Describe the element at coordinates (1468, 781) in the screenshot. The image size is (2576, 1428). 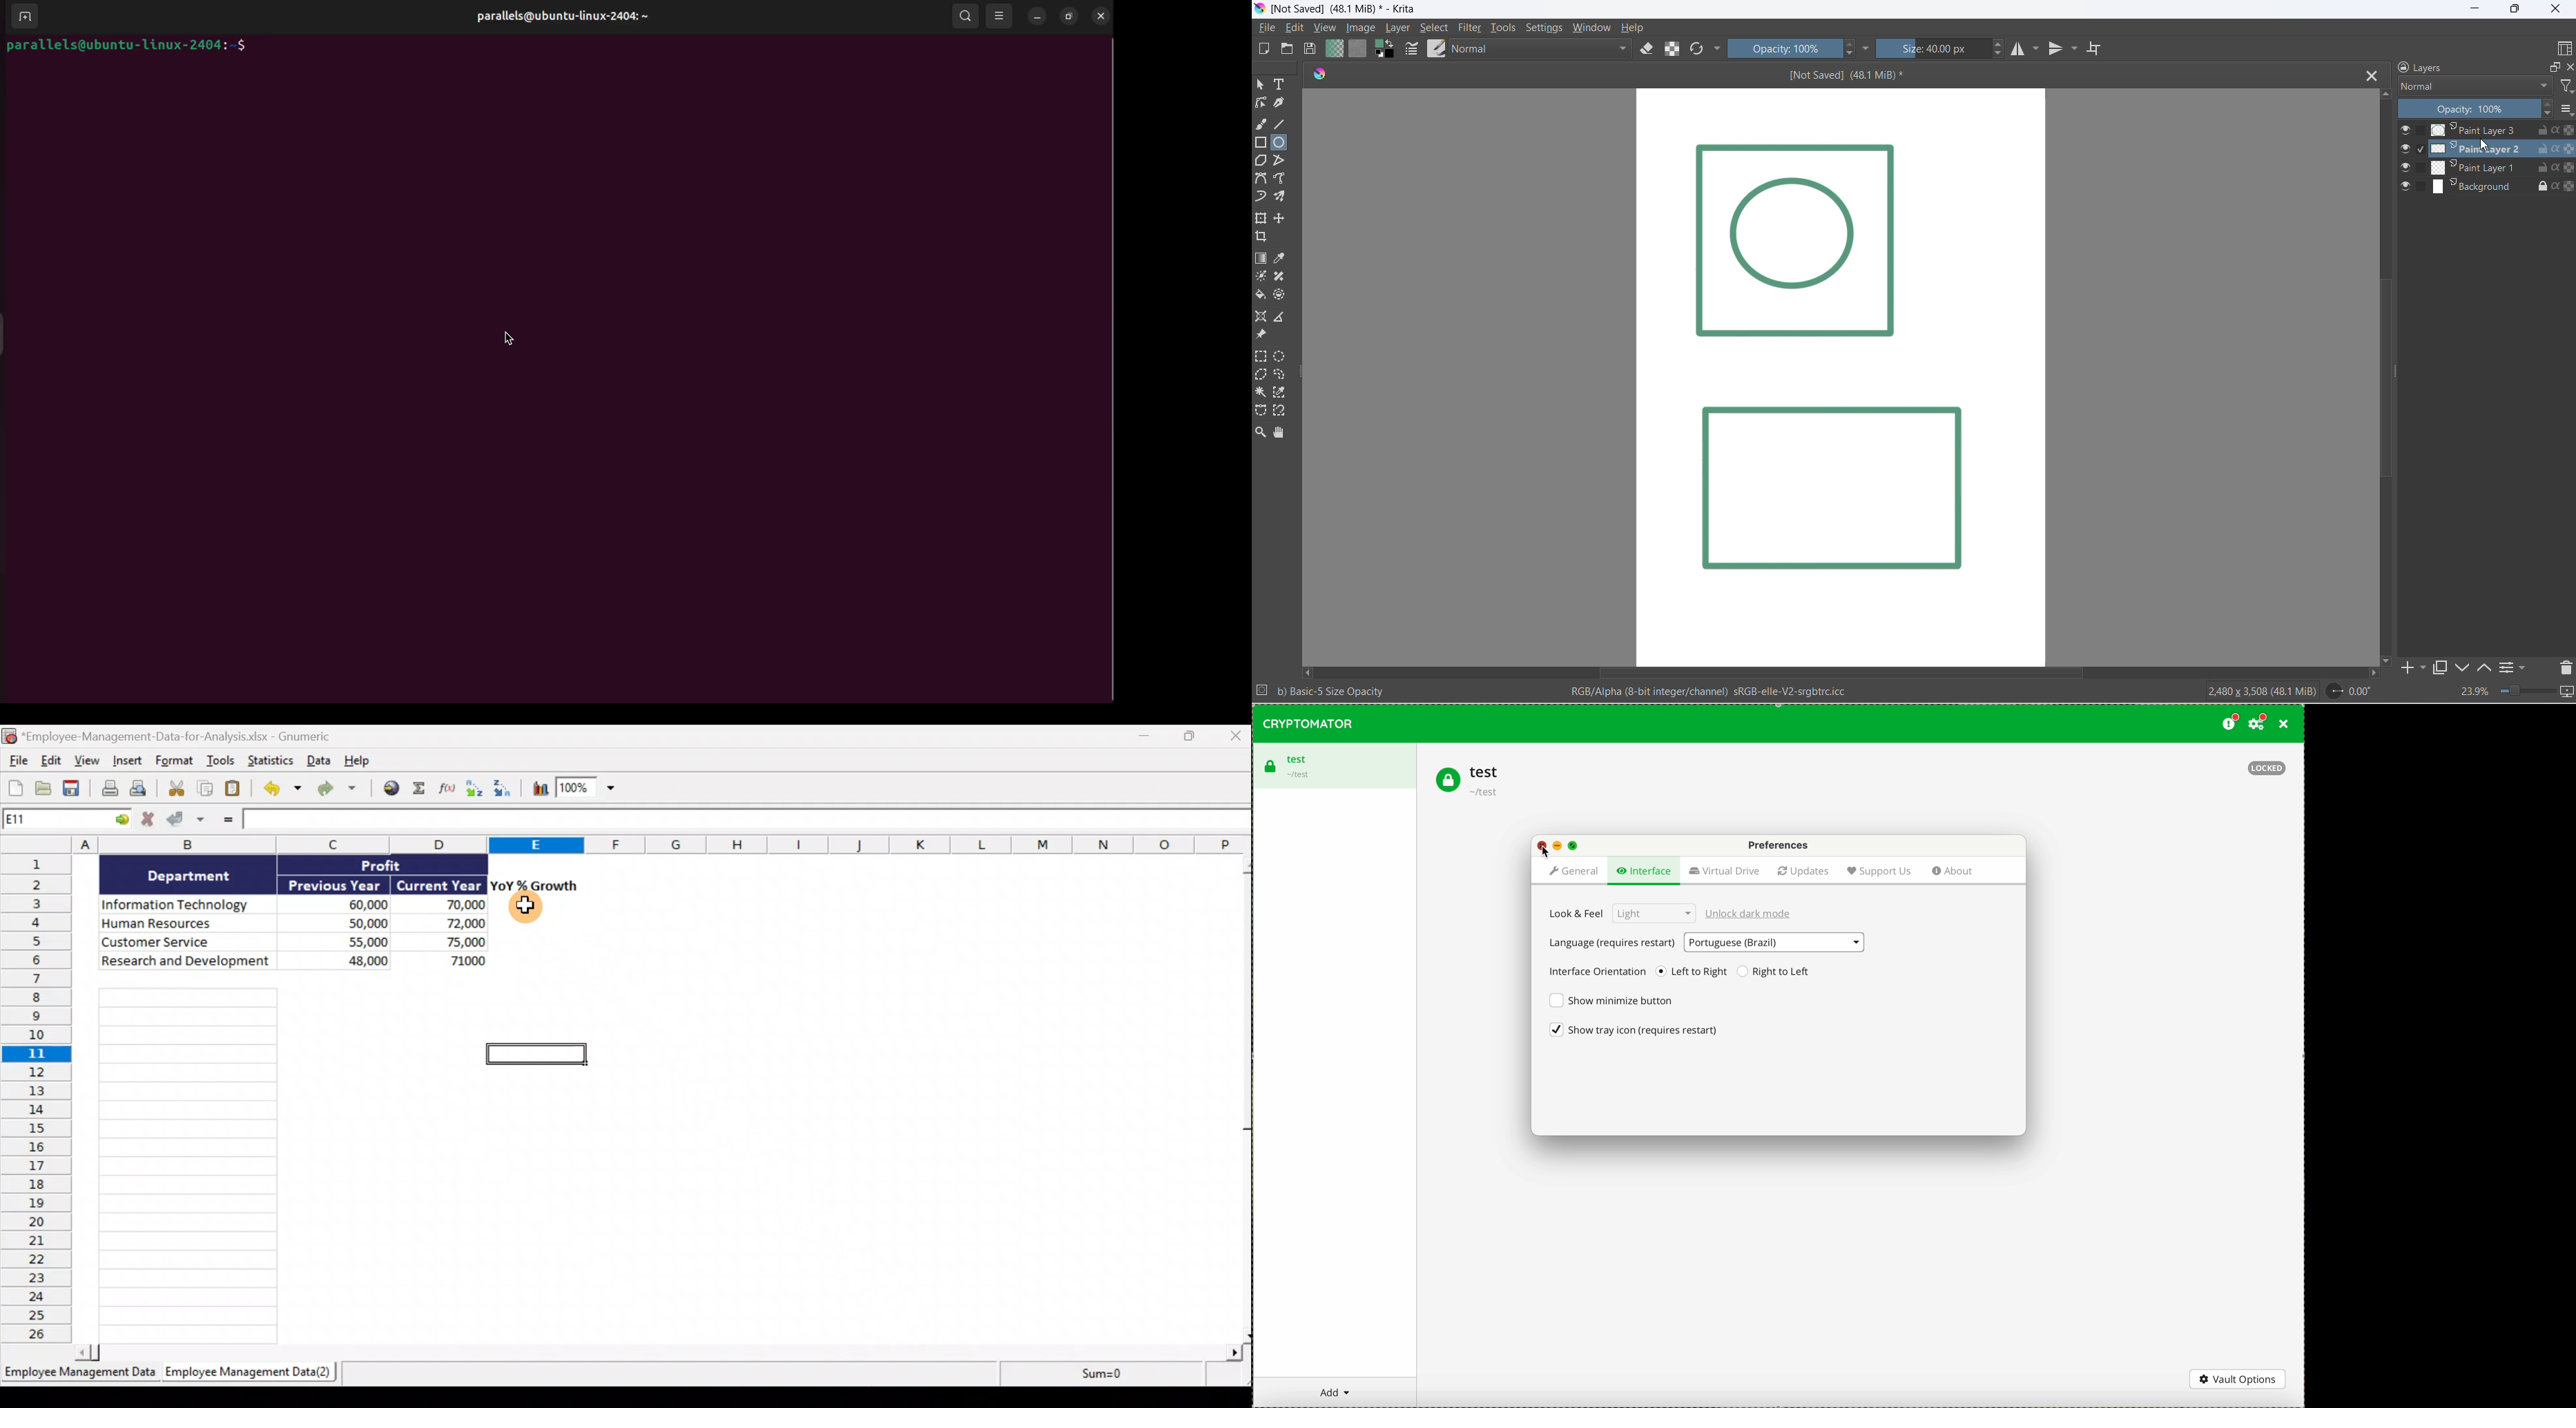
I see `test vault` at that location.